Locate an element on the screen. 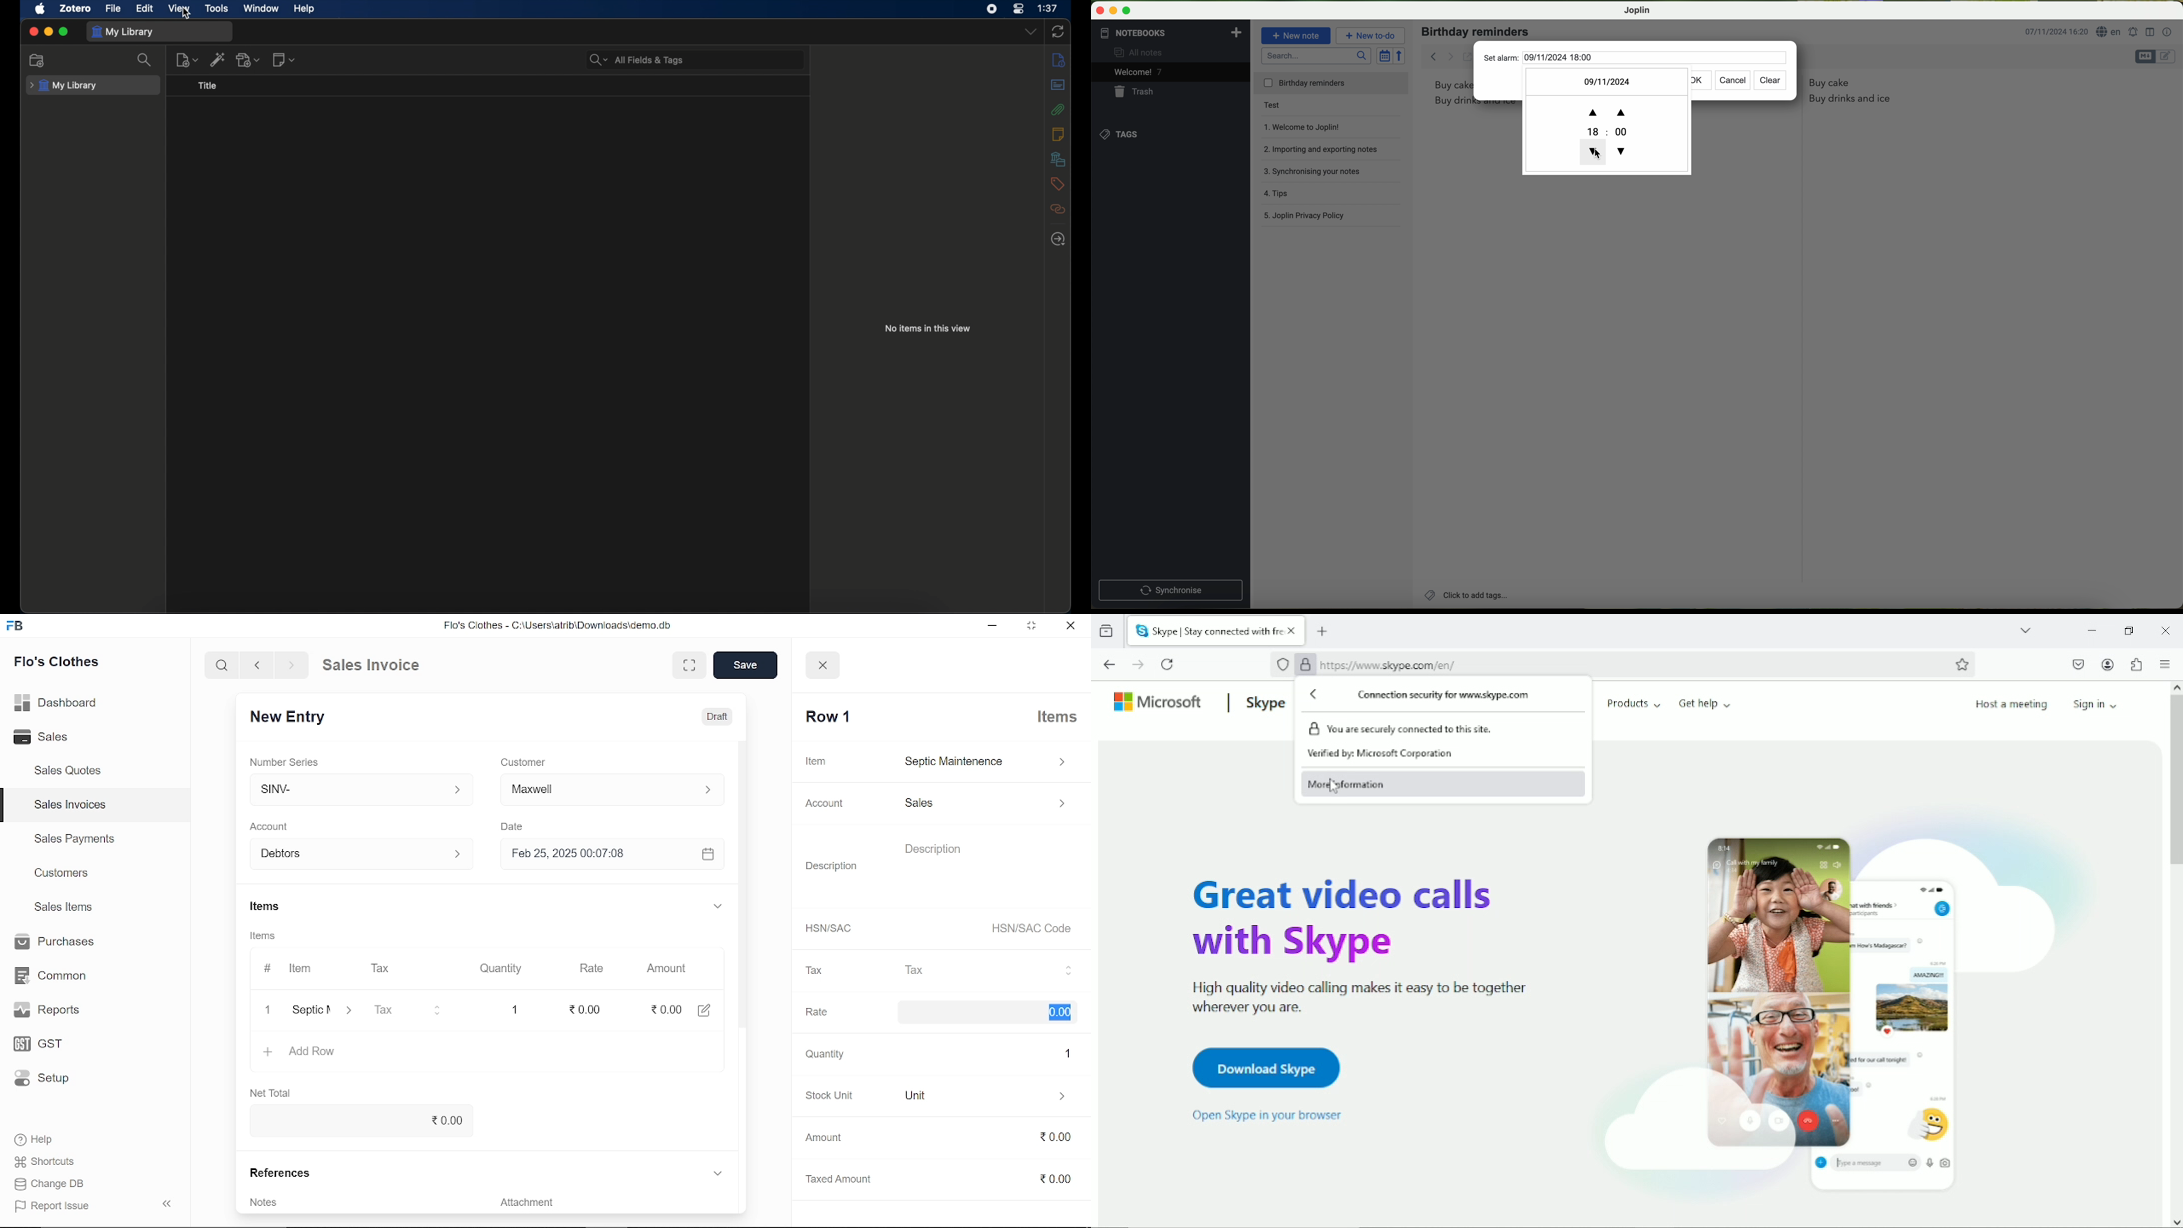  ‘Account is located at coordinates (278, 825).